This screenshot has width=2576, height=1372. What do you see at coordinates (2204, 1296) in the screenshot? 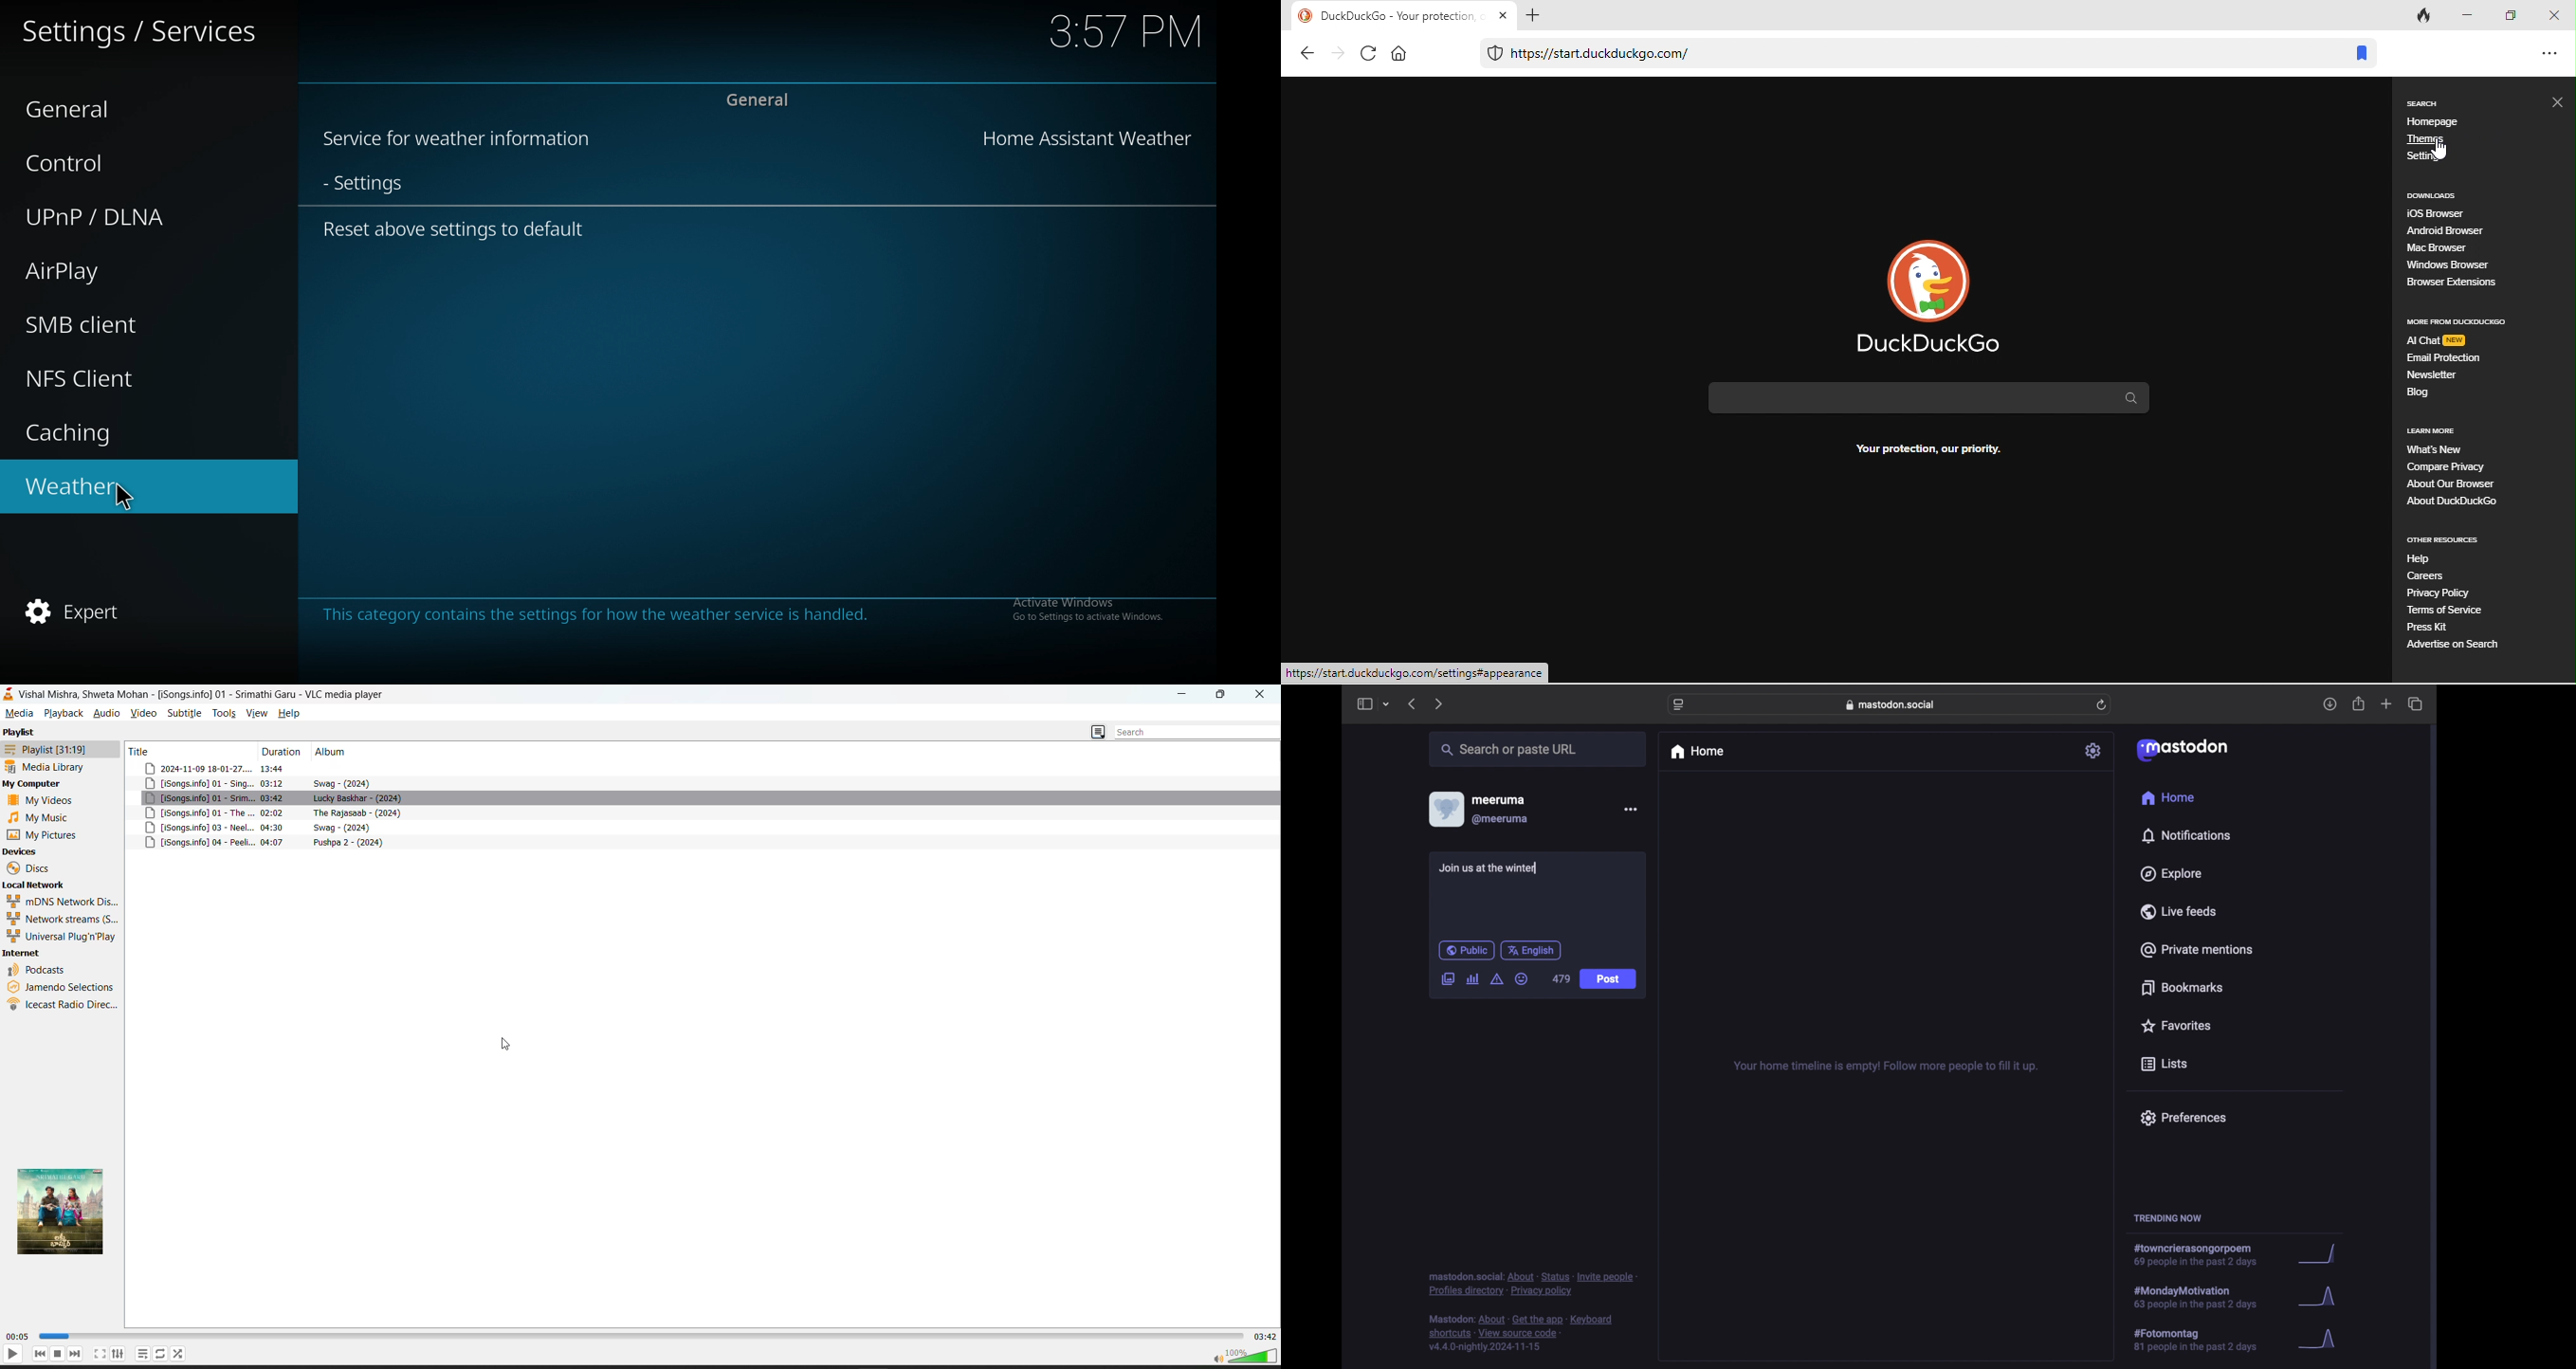
I see `hashtag trend` at bounding box center [2204, 1296].